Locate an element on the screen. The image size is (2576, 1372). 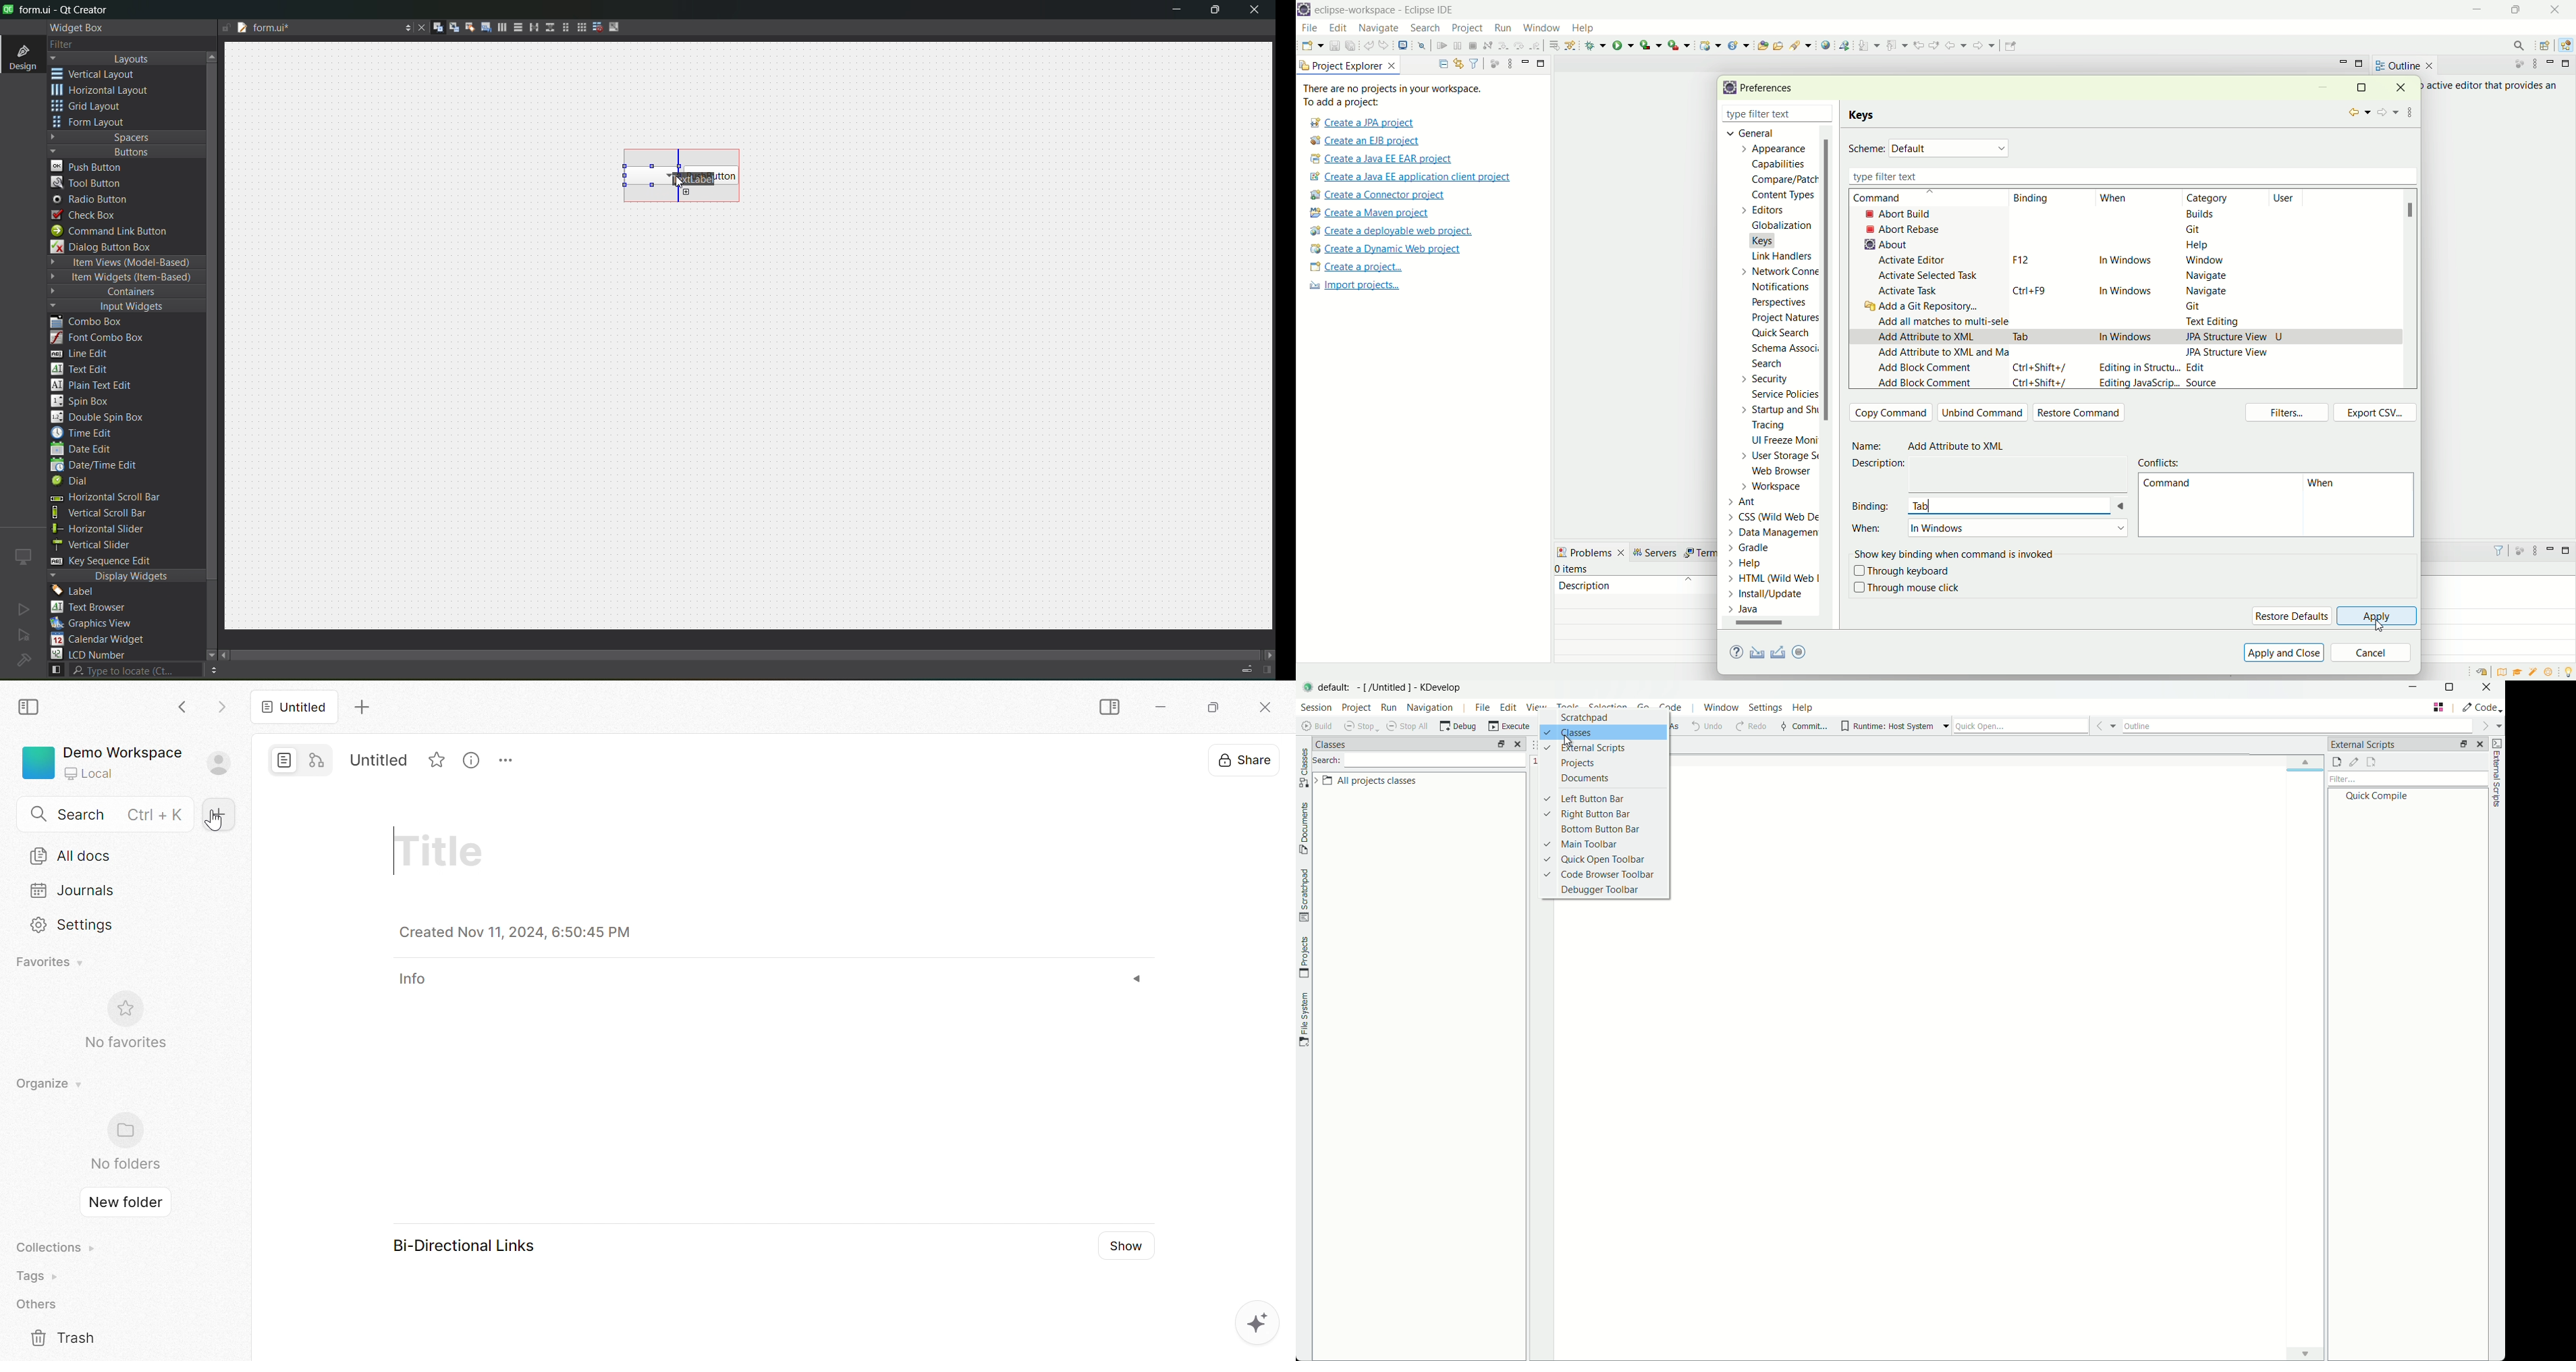
maximize or restore is located at coordinates (2449, 689).